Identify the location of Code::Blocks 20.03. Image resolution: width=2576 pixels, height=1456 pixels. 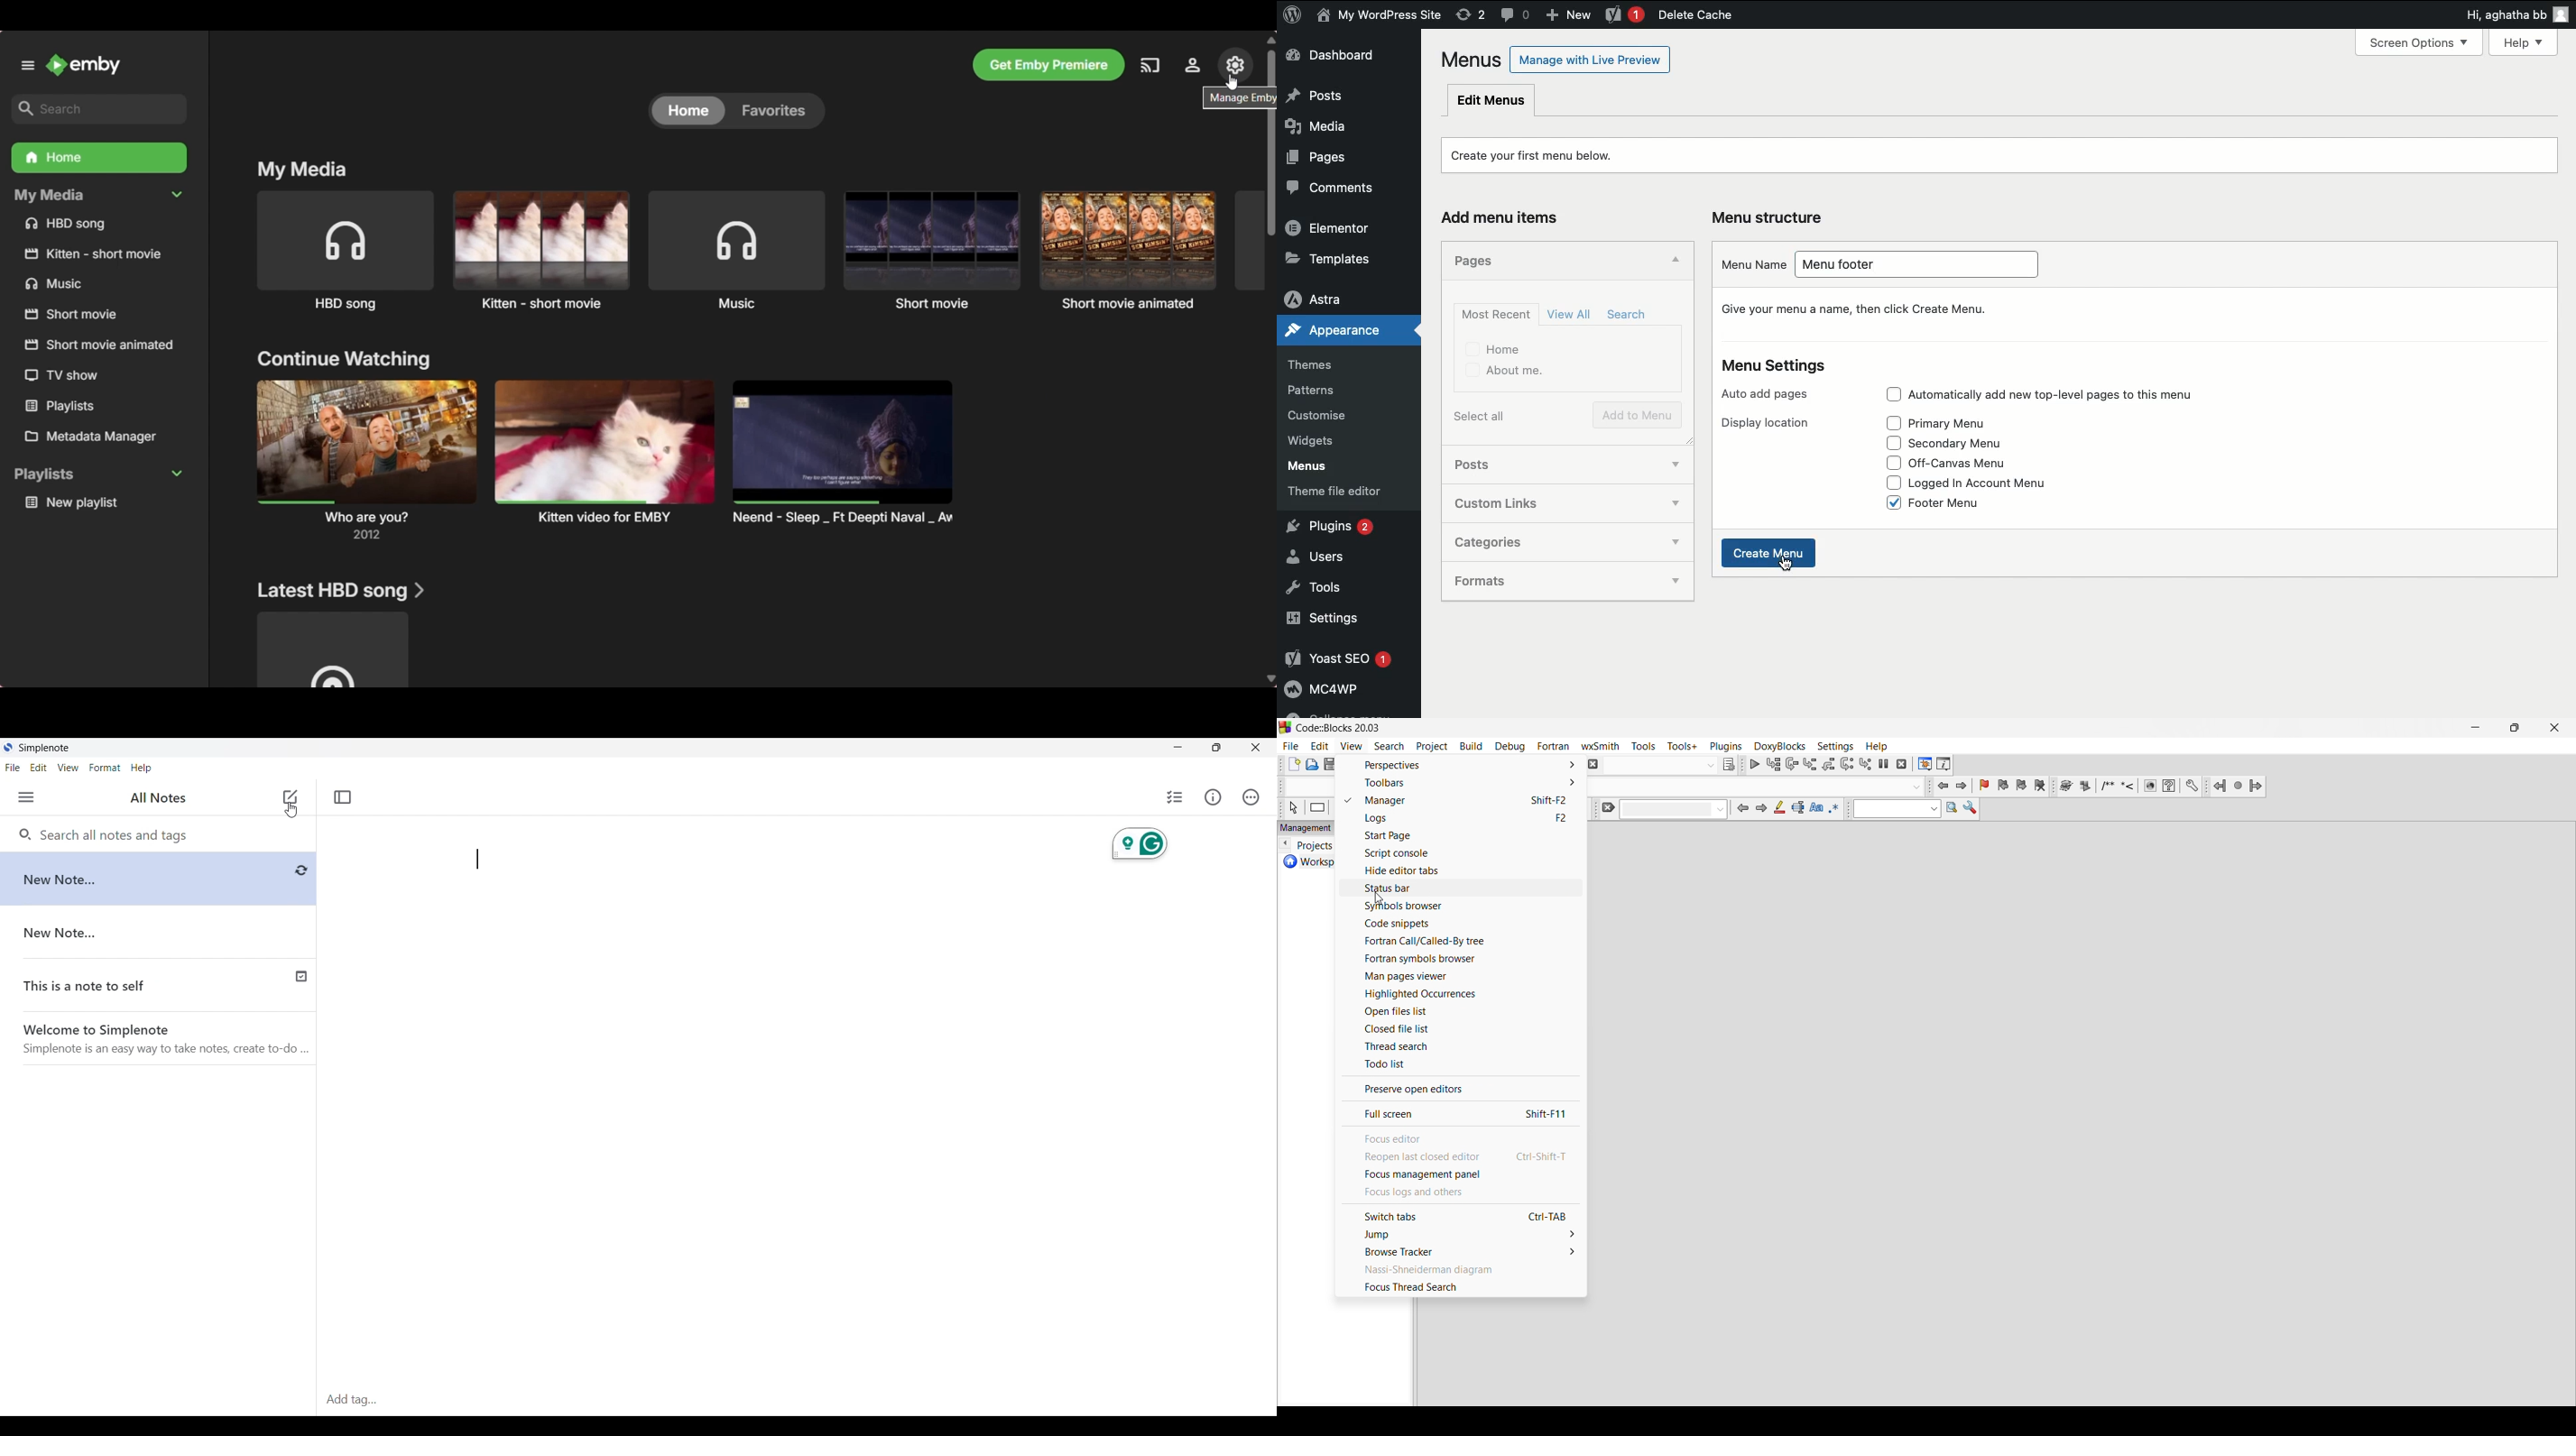
(1335, 727).